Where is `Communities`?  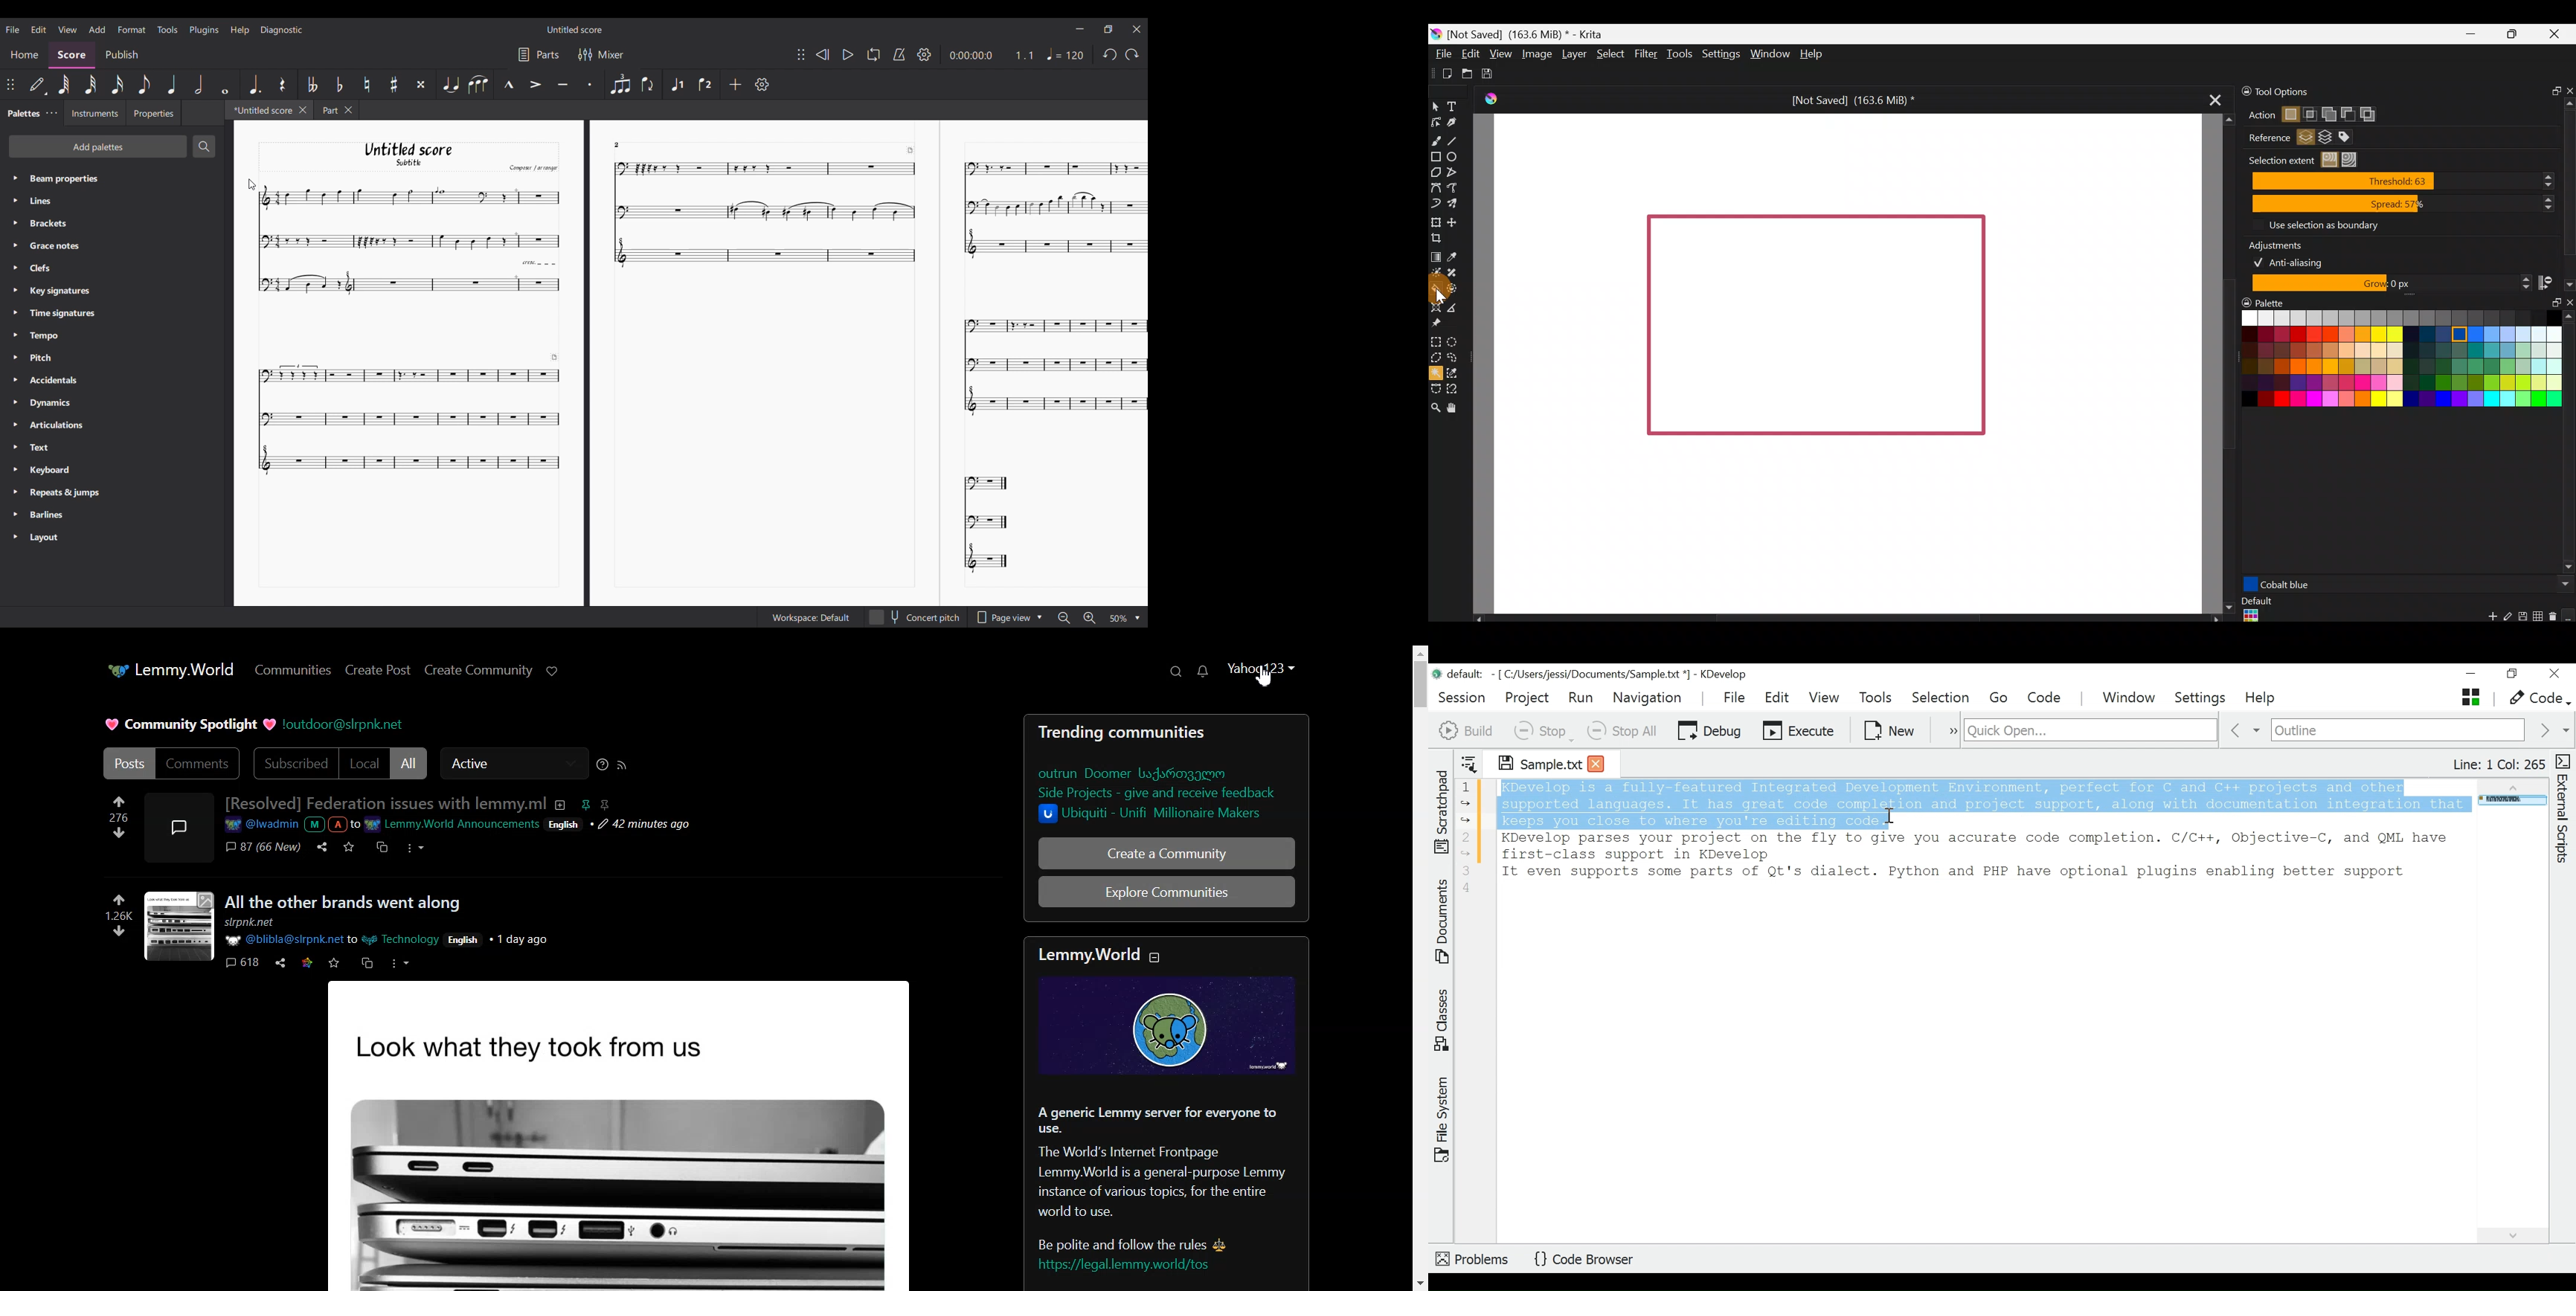 Communities is located at coordinates (291, 670).